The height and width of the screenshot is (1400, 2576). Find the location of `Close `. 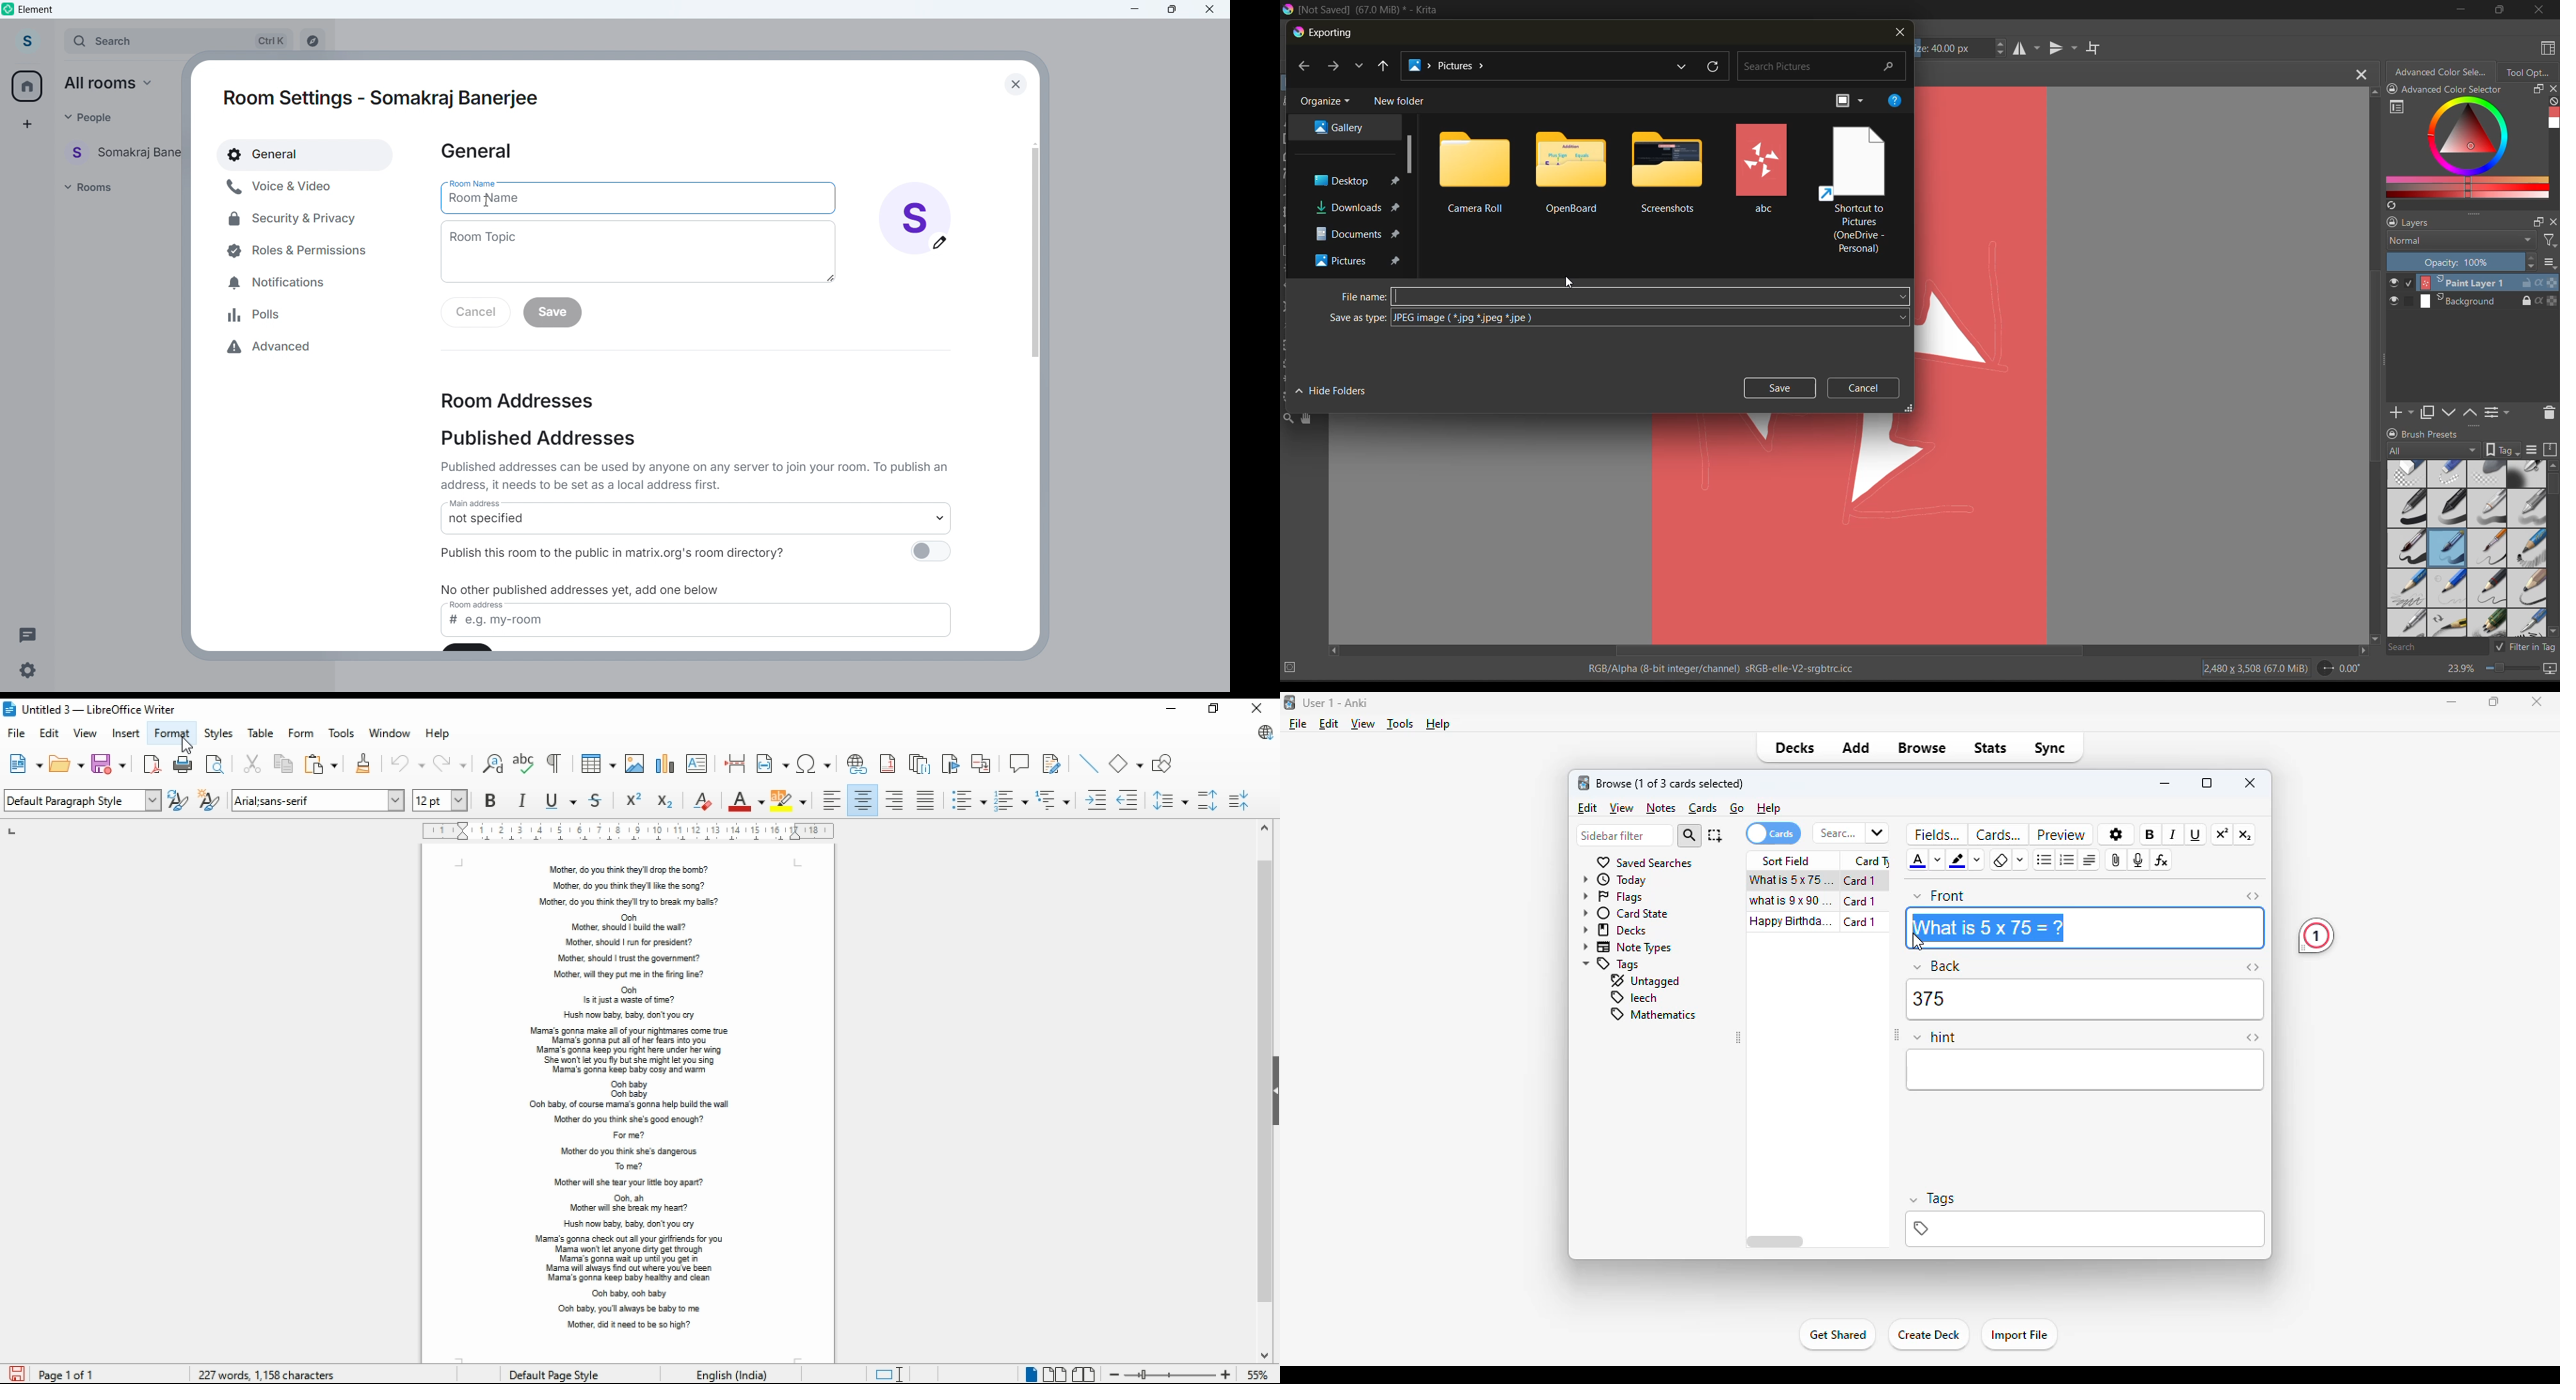

Close  is located at coordinates (1014, 84).